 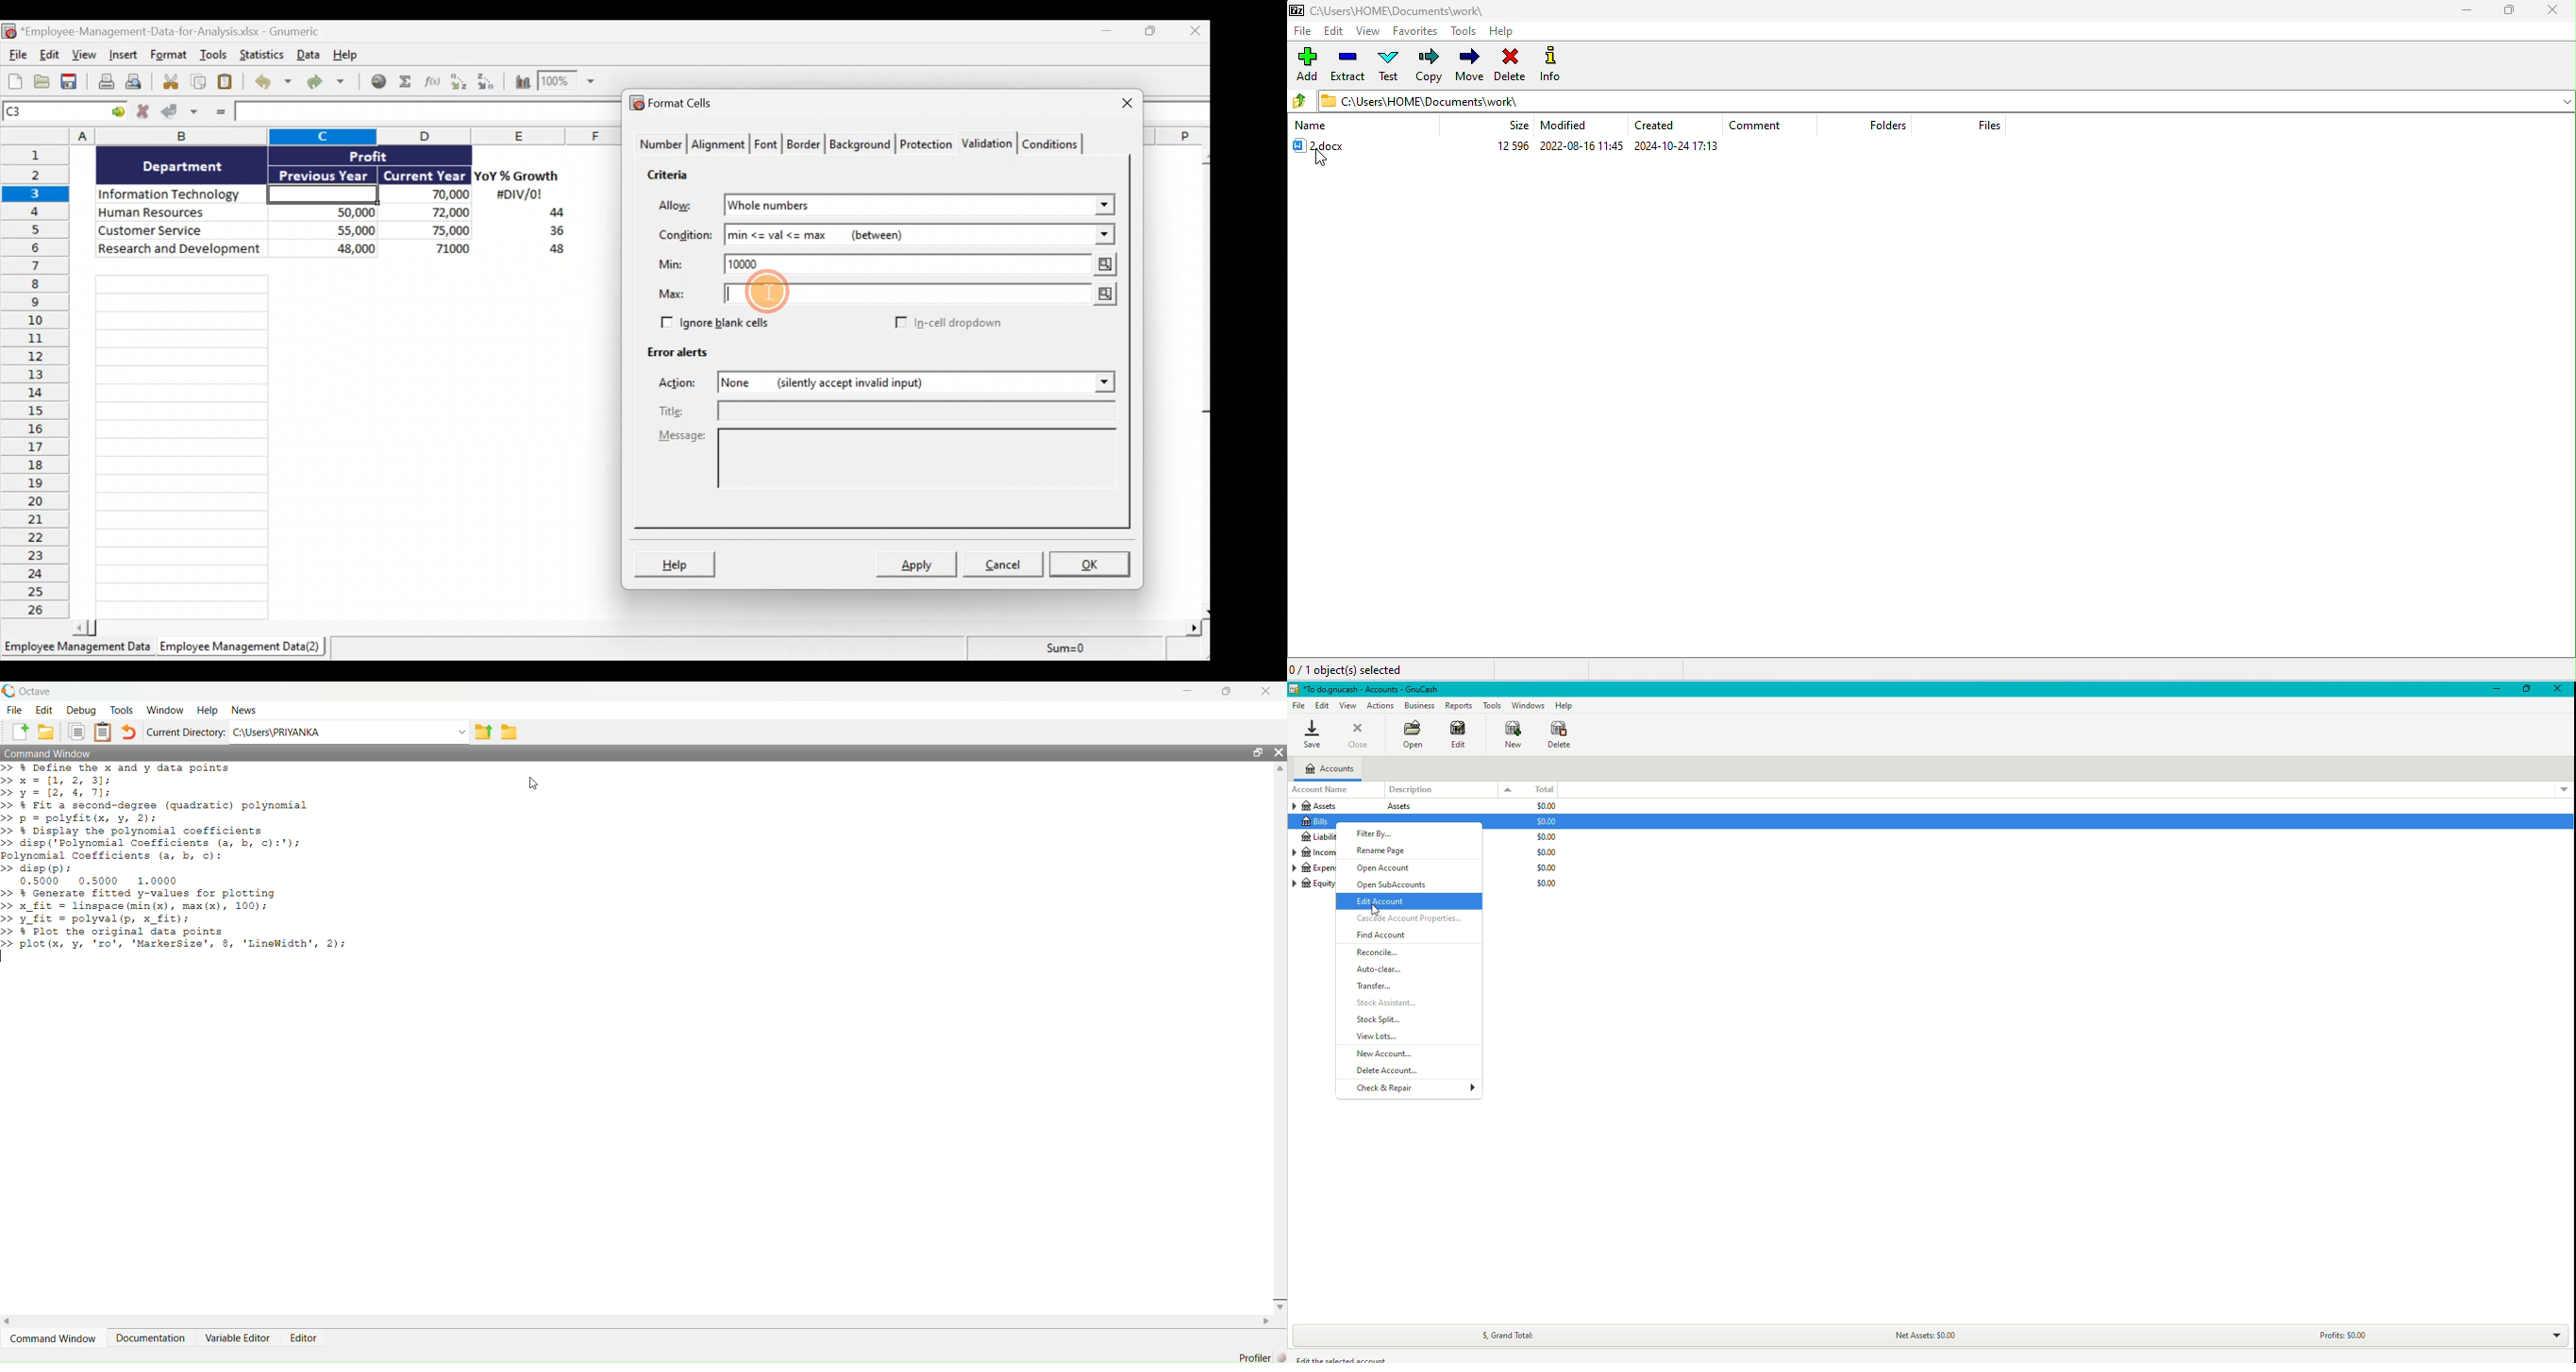 What do you see at coordinates (349, 54) in the screenshot?
I see `Help` at bounding box center [349, 54].